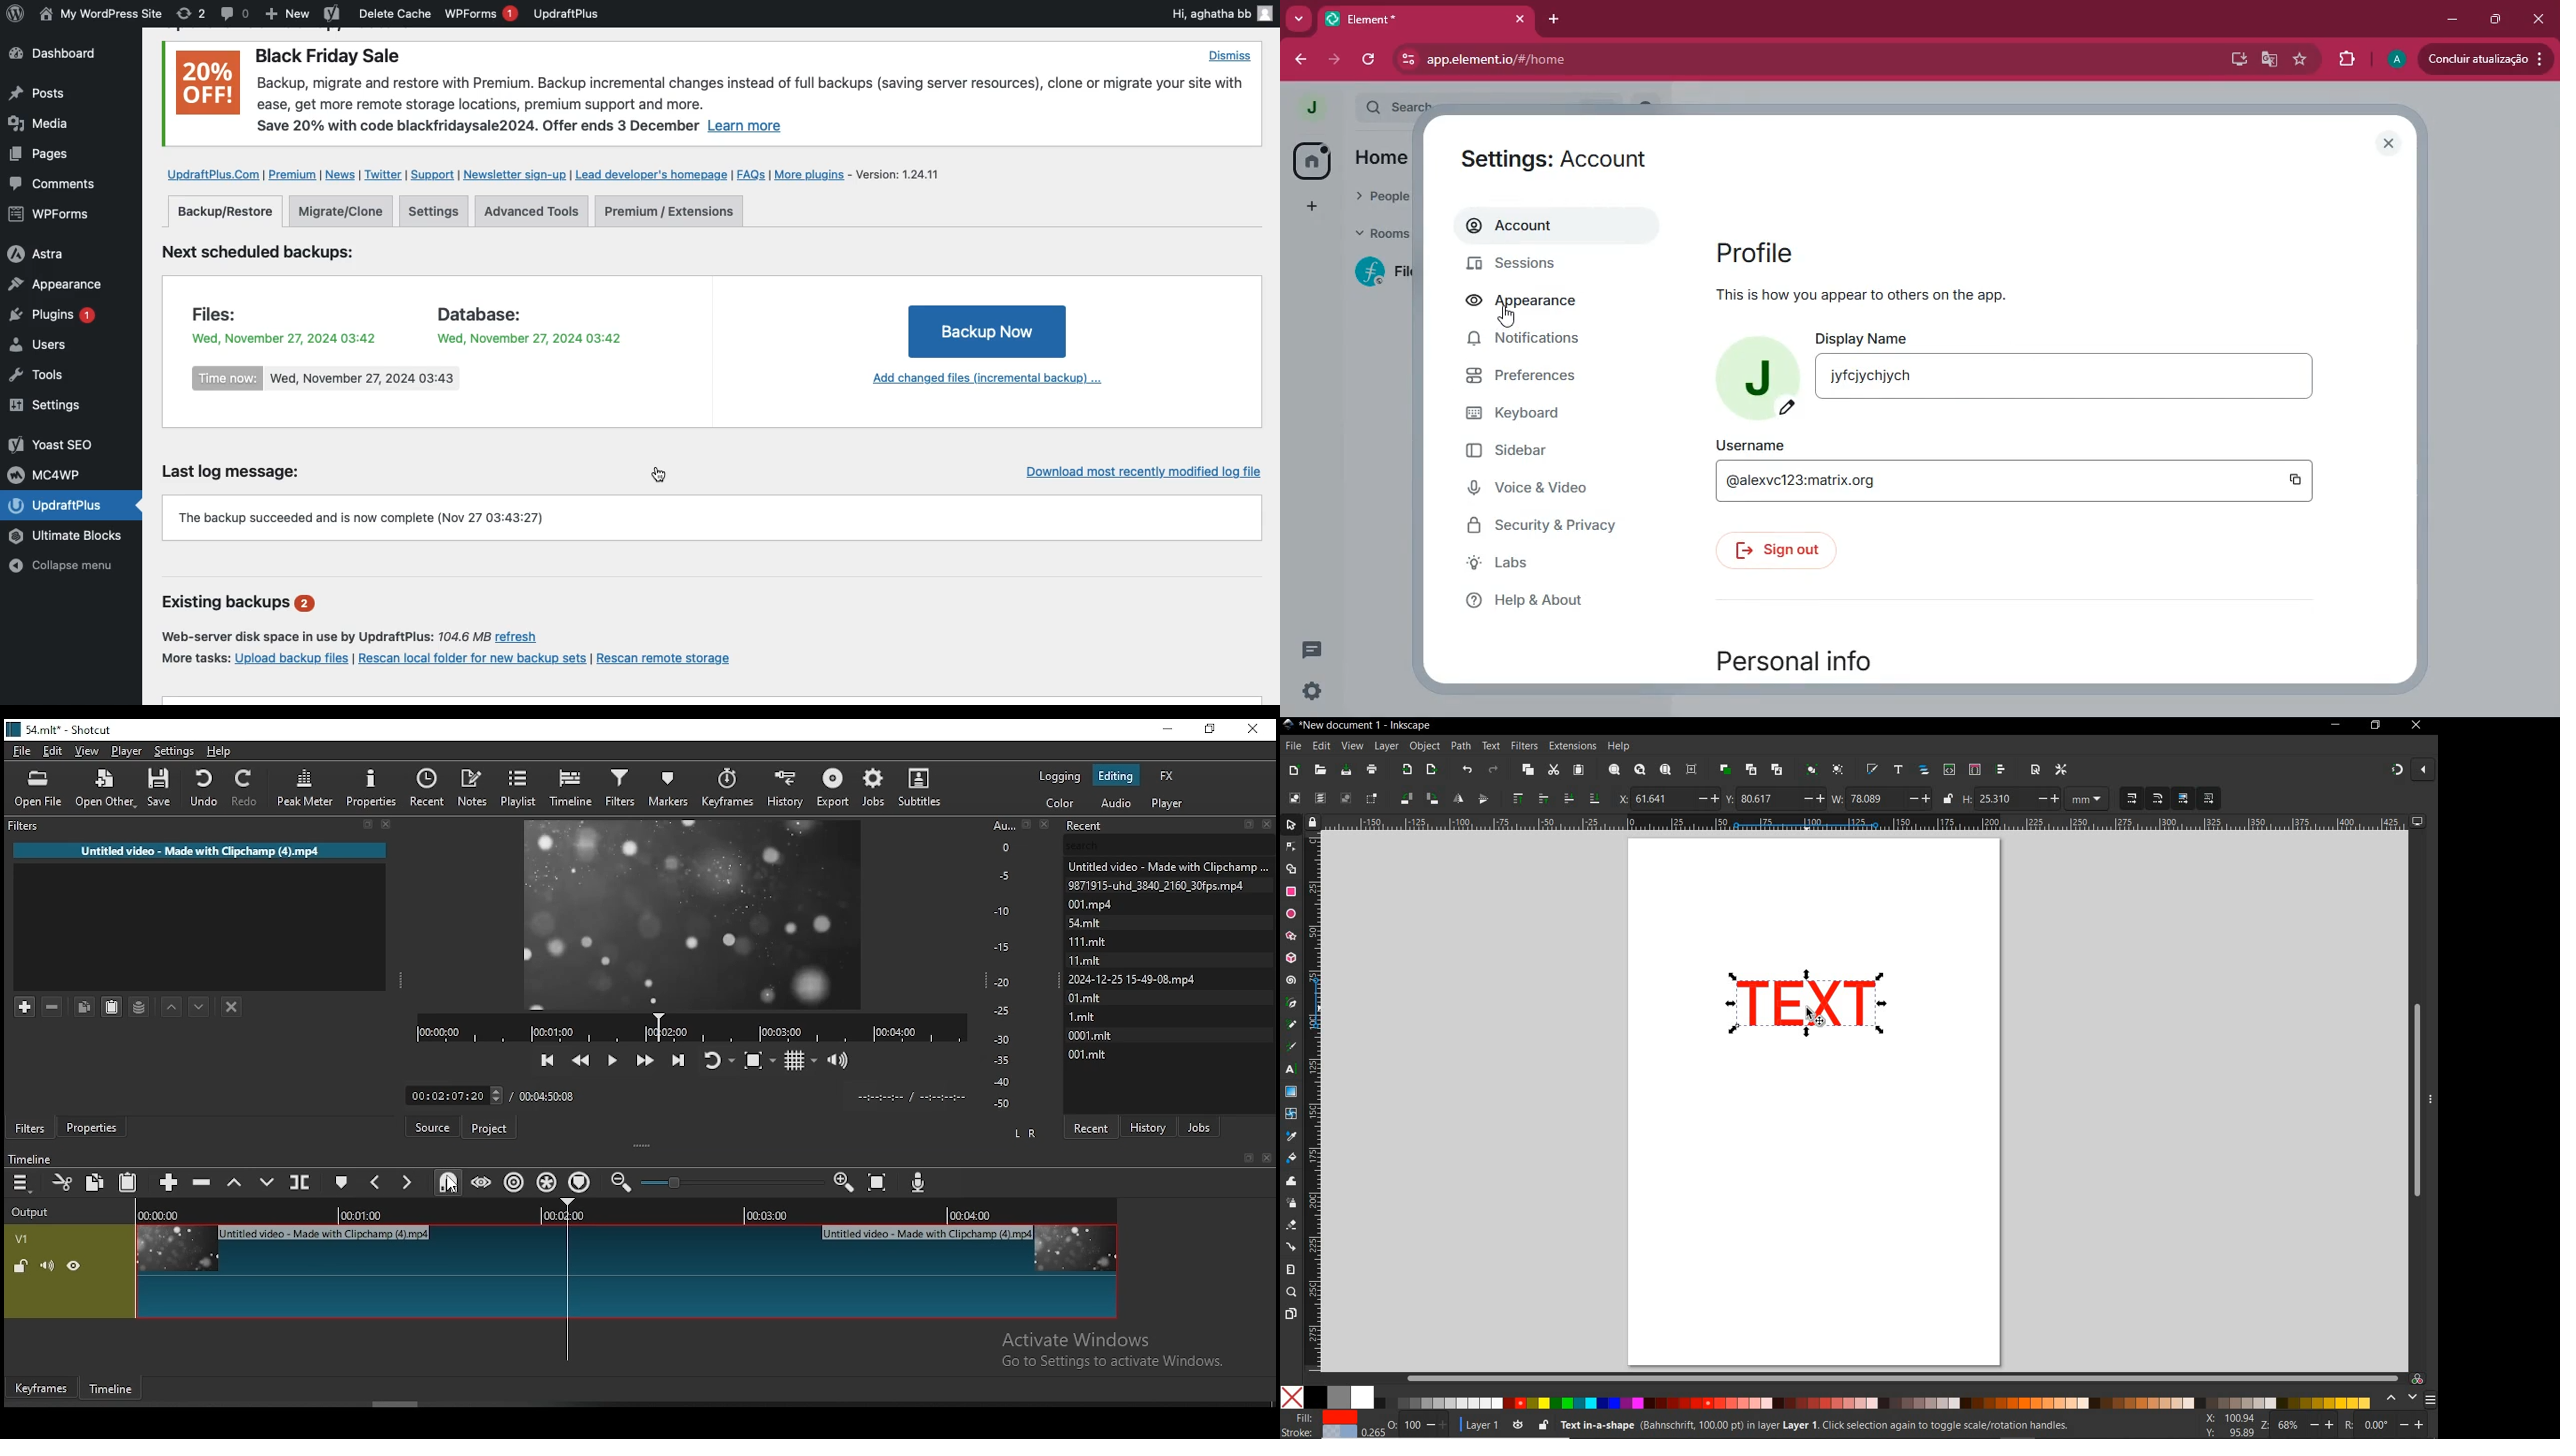 The width and height of the screenshot is (2576, 1456). I want to click on zoom selection, so click(1613, 770).